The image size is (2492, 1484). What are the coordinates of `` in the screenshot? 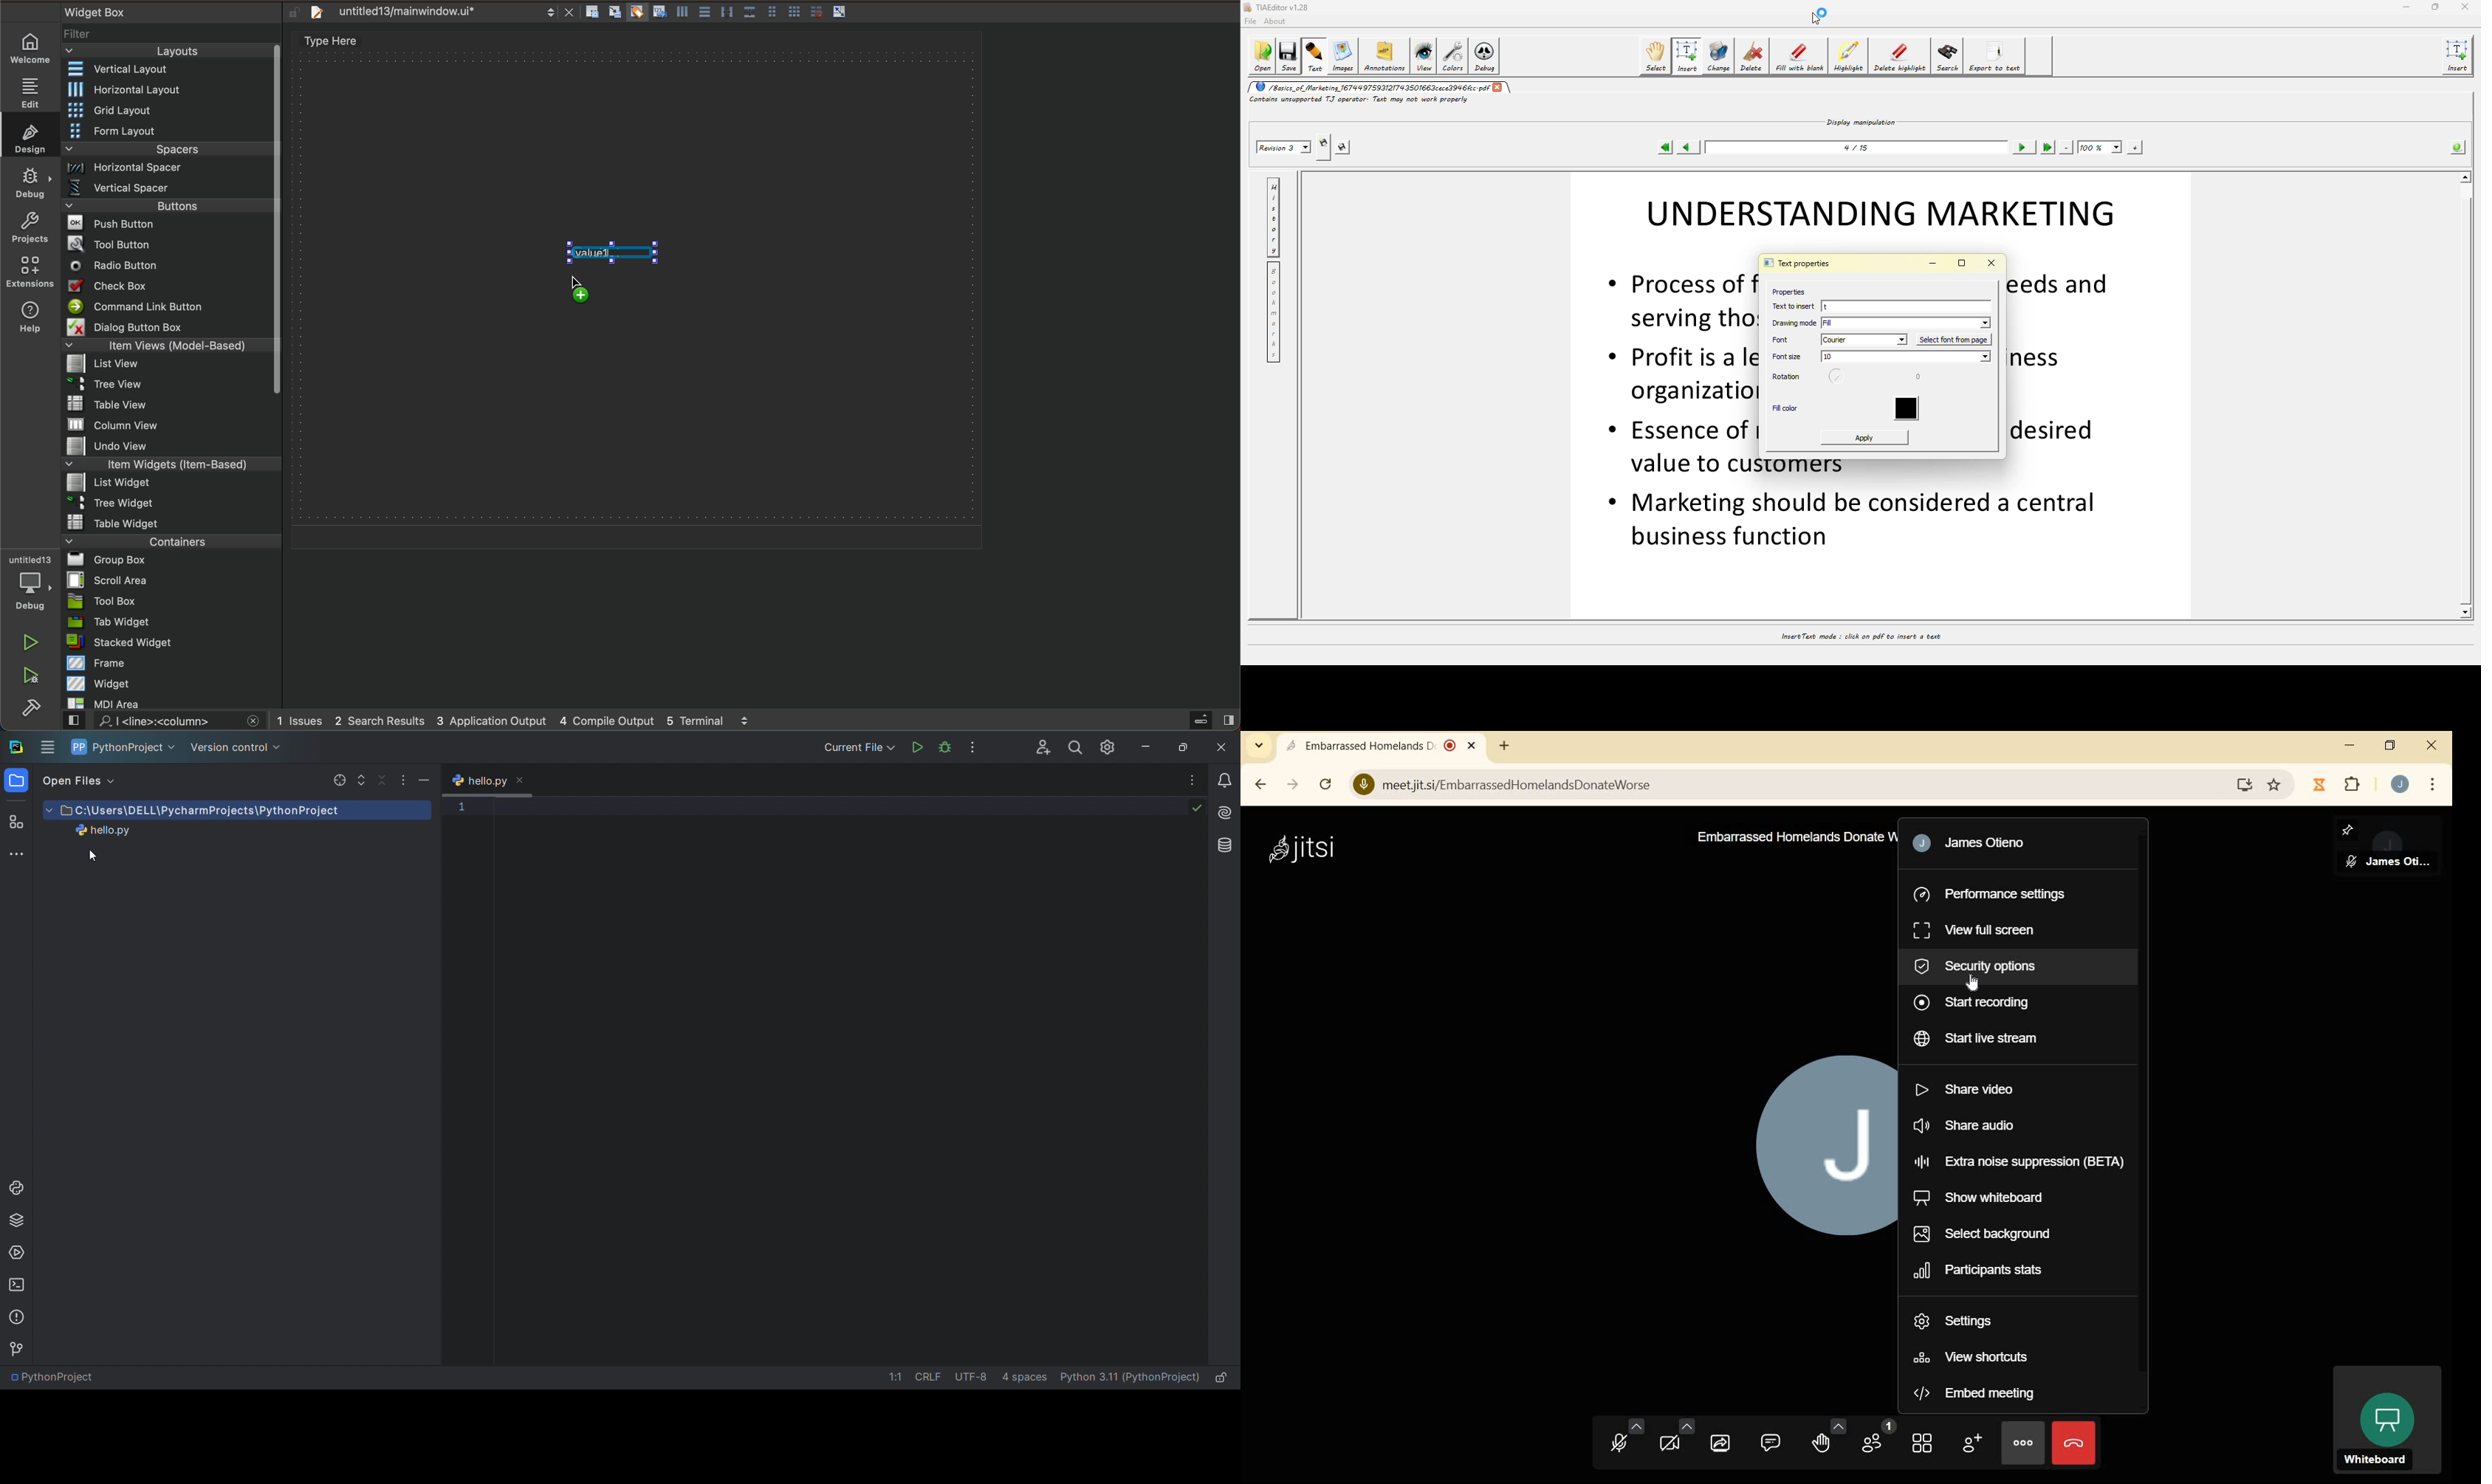 It's located at (169, 111).